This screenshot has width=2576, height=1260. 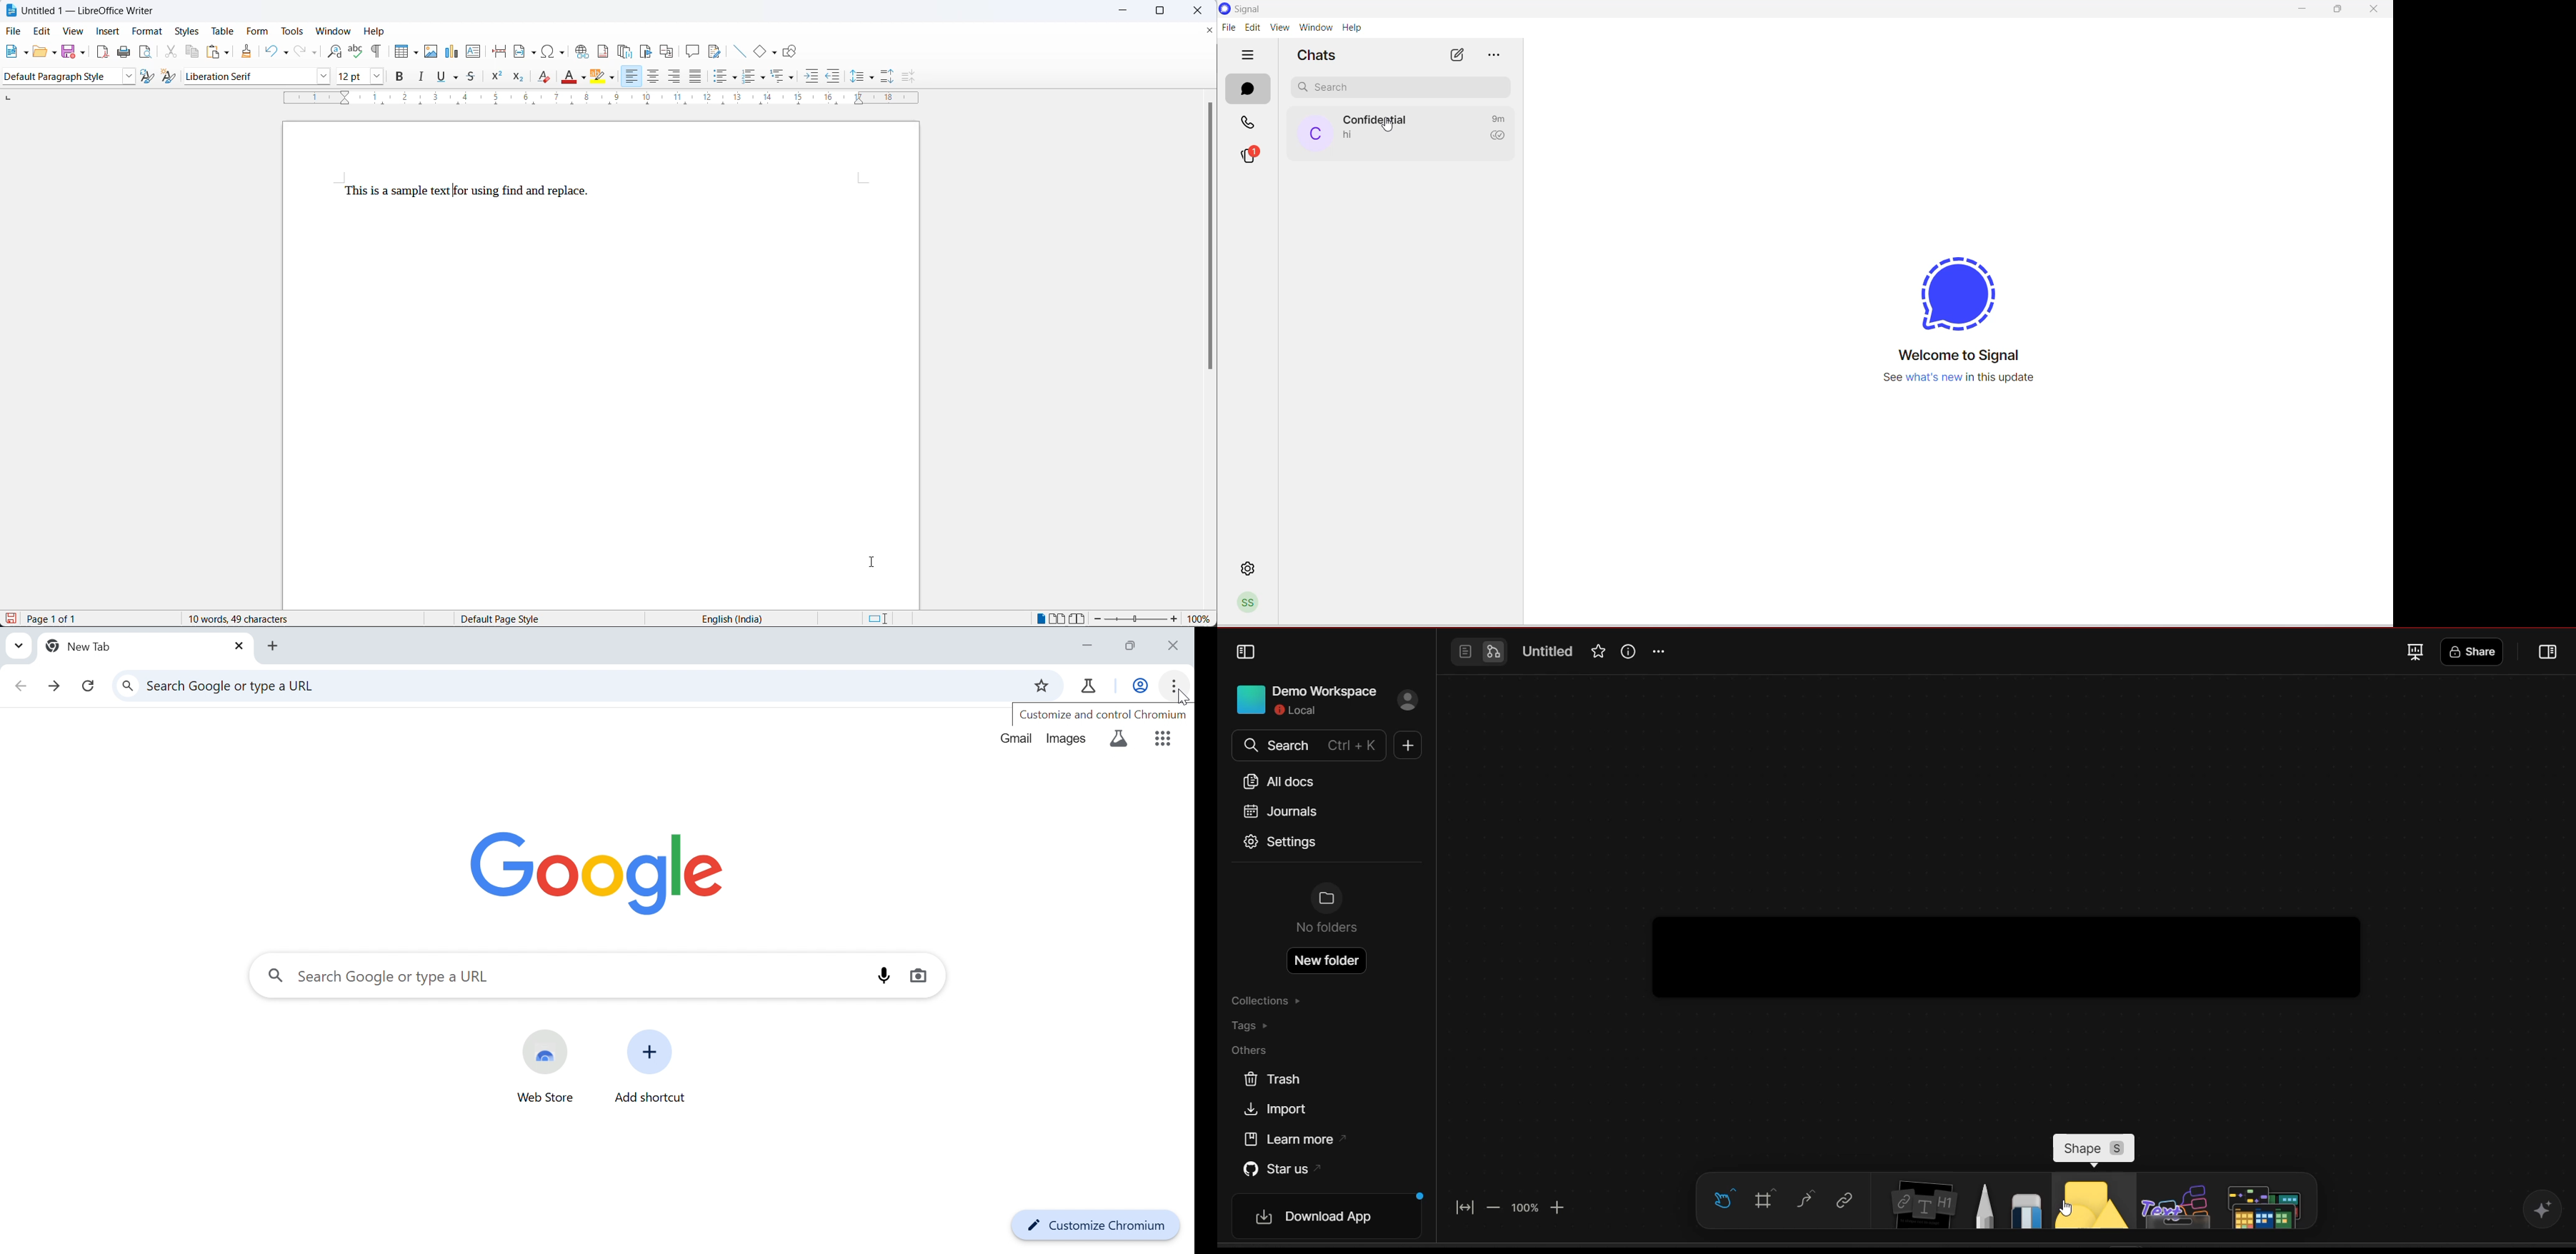 What do you see at coordinates (1282, 843) in the screenshot?
I see `settings` at bounding box center [1282, 843].